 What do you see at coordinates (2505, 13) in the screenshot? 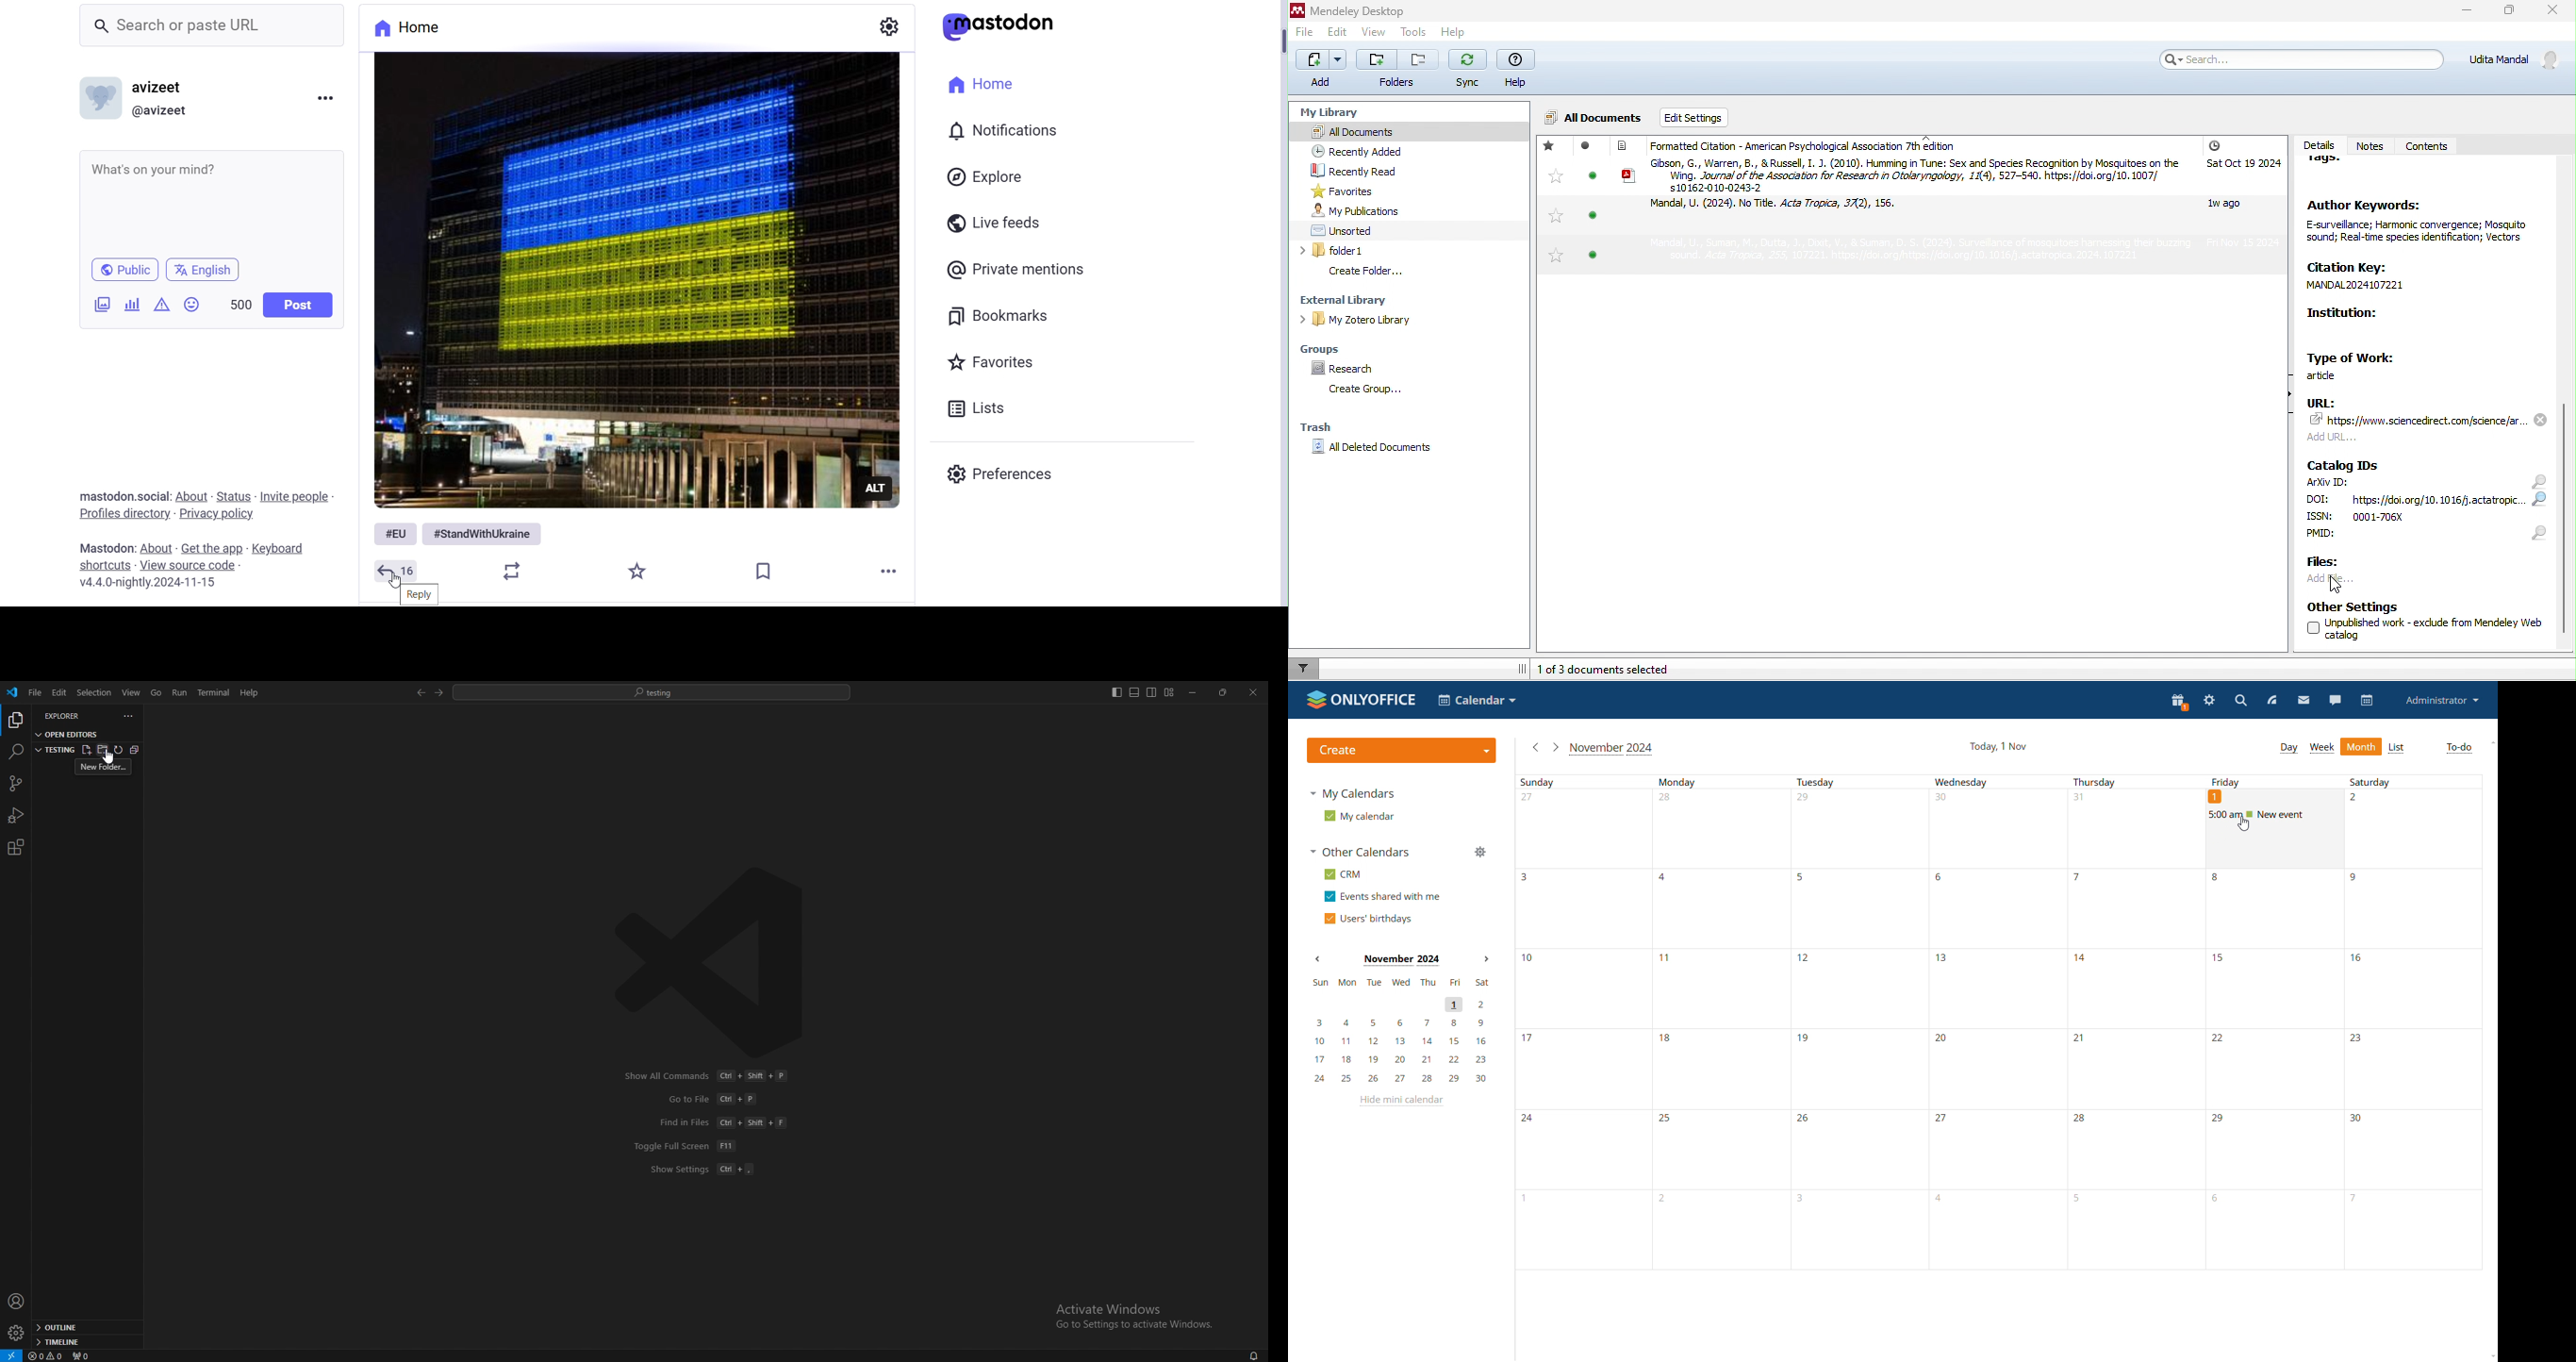
I see `maximize` at bounding box center [2505, 13].